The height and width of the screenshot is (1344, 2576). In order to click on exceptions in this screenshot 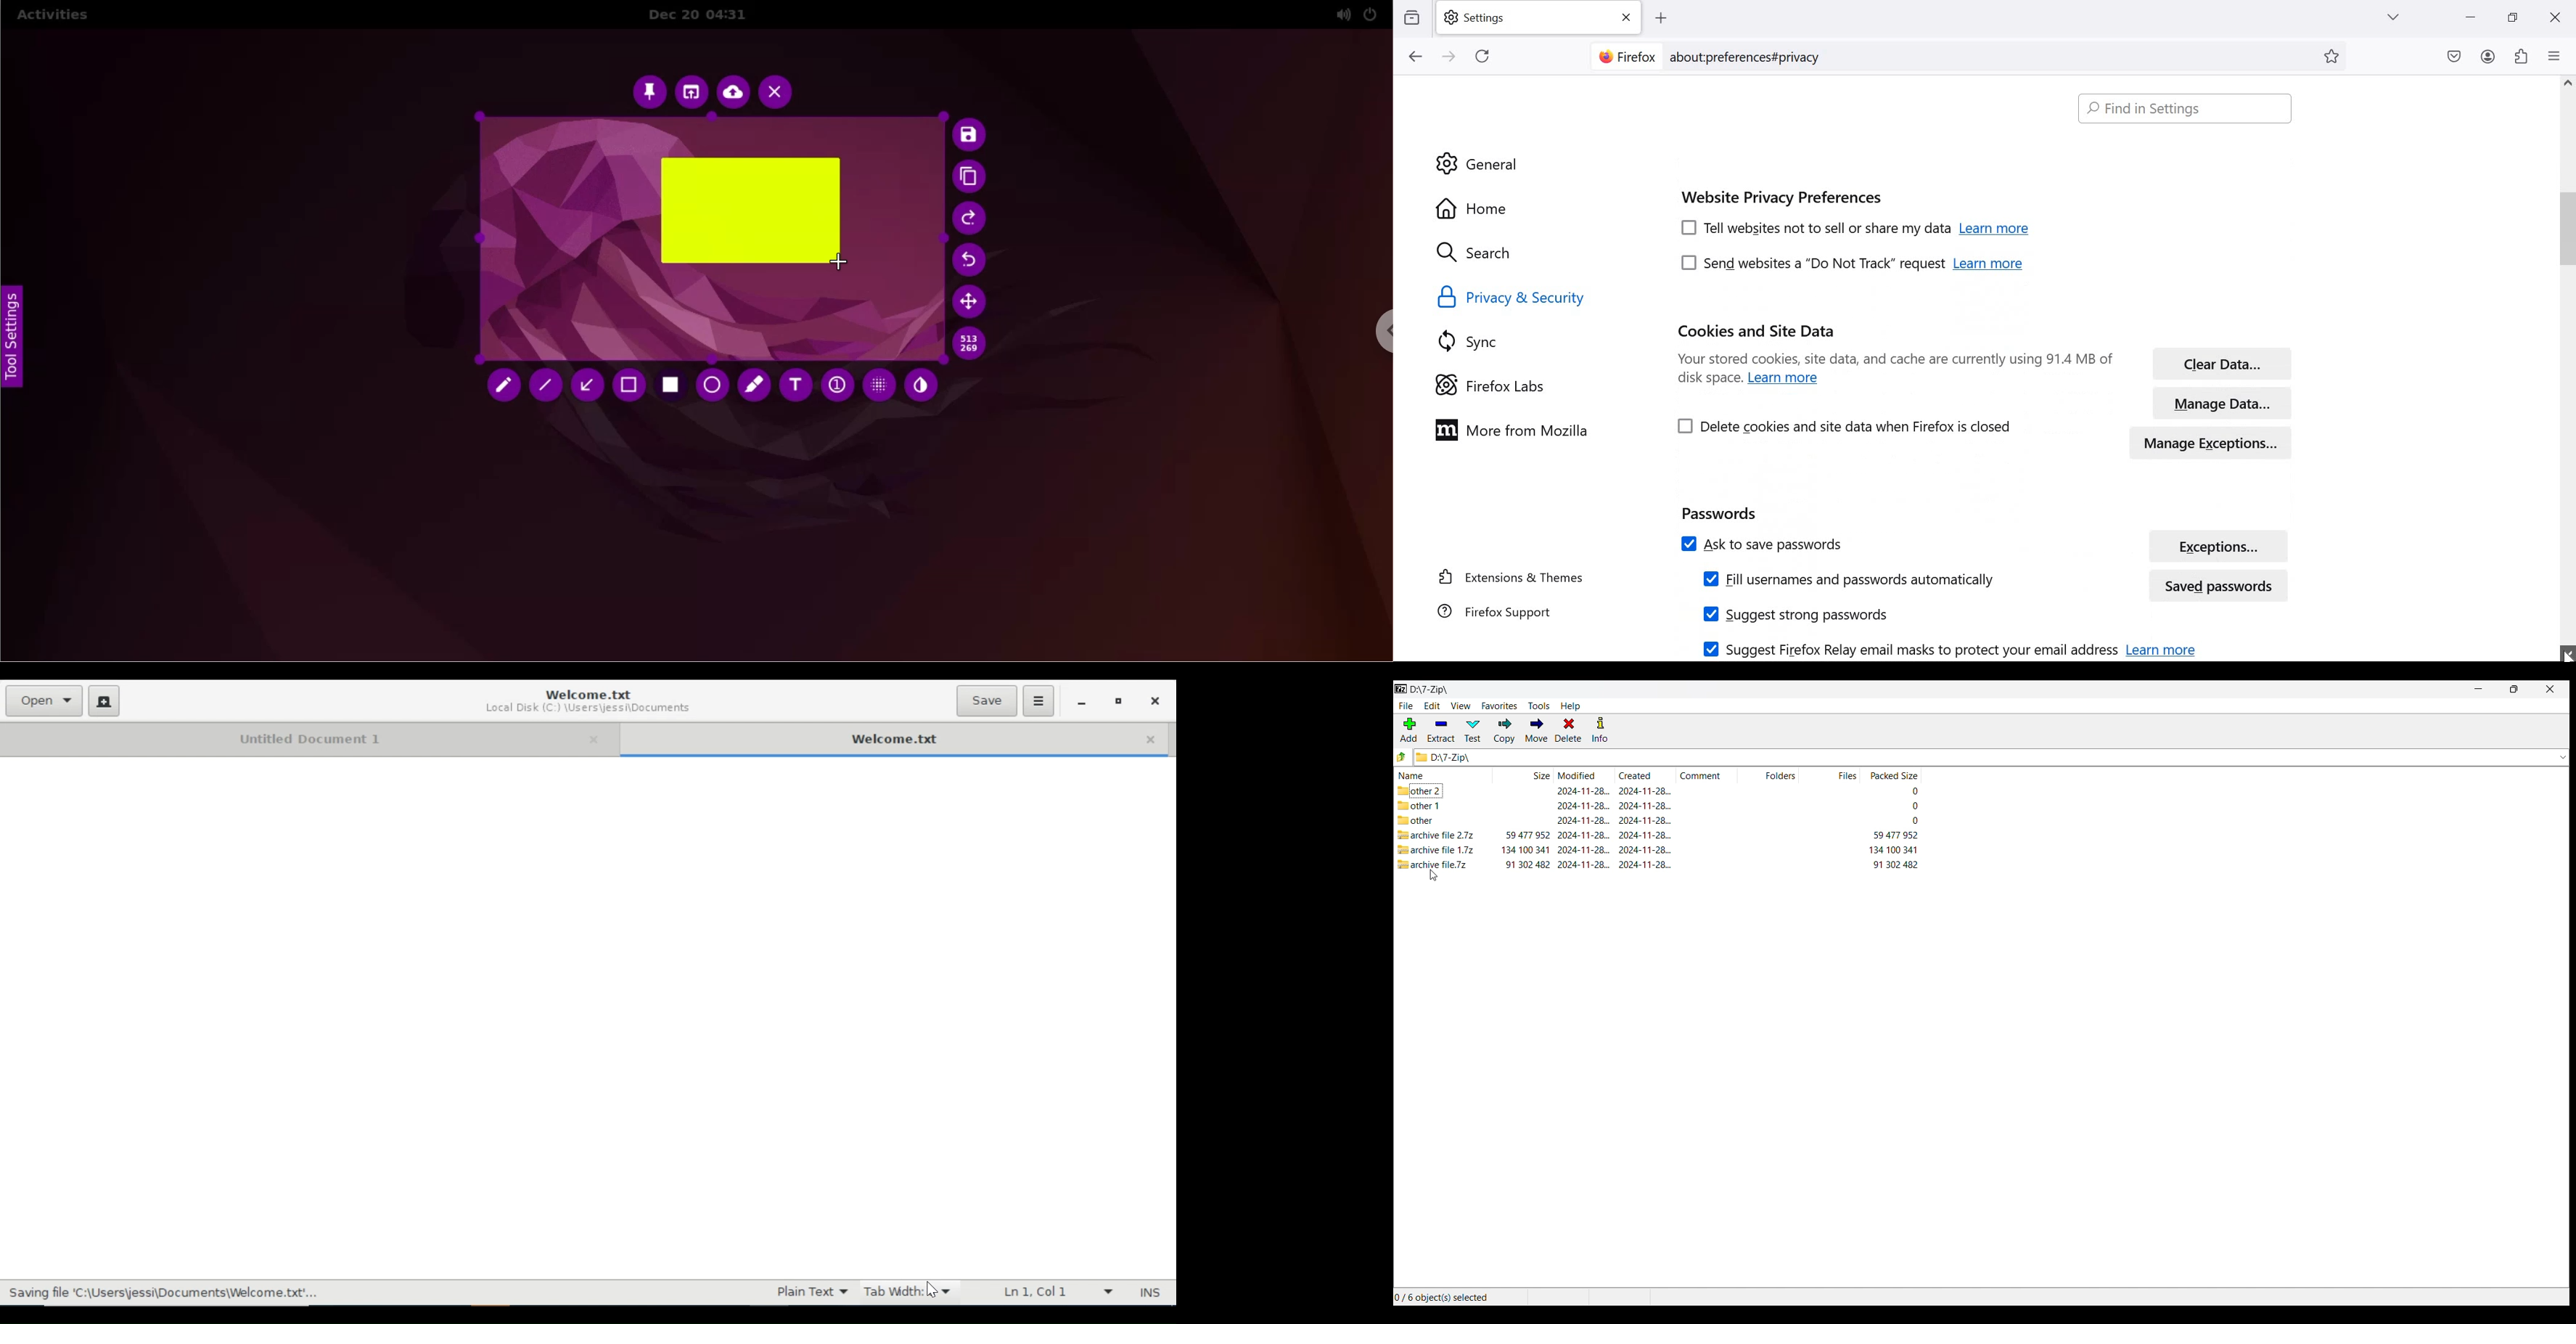, I will do `click(2221, 547)`.